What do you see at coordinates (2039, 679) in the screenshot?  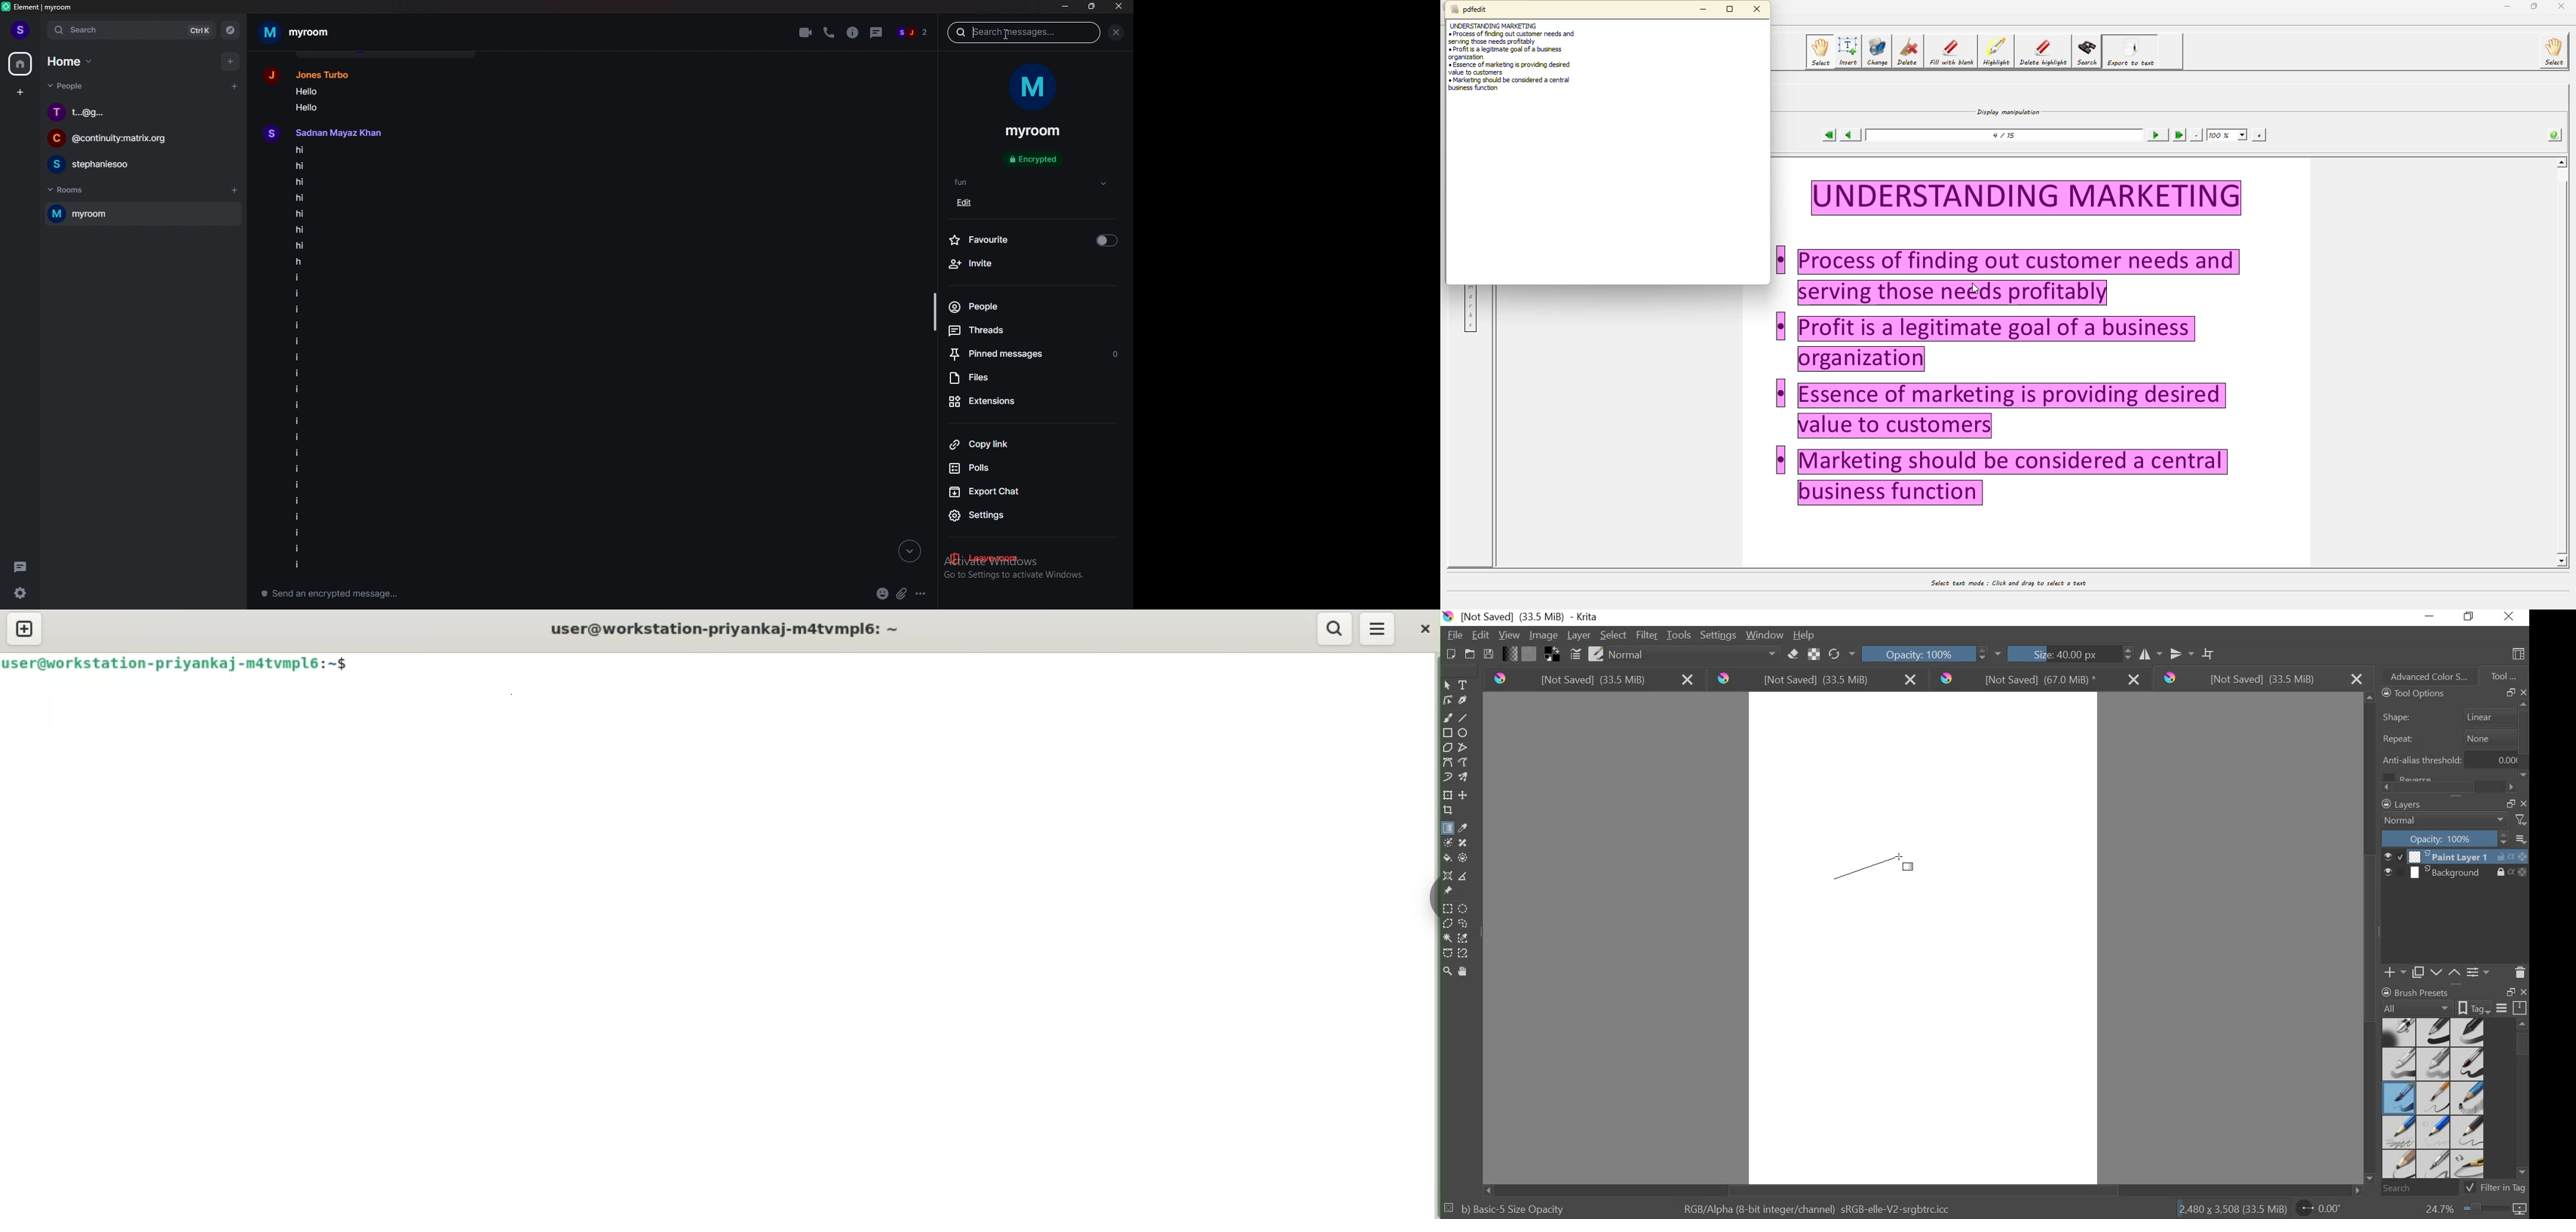 I see `[not saved] (67.0 mb)` at bounding box center [2039, 679].